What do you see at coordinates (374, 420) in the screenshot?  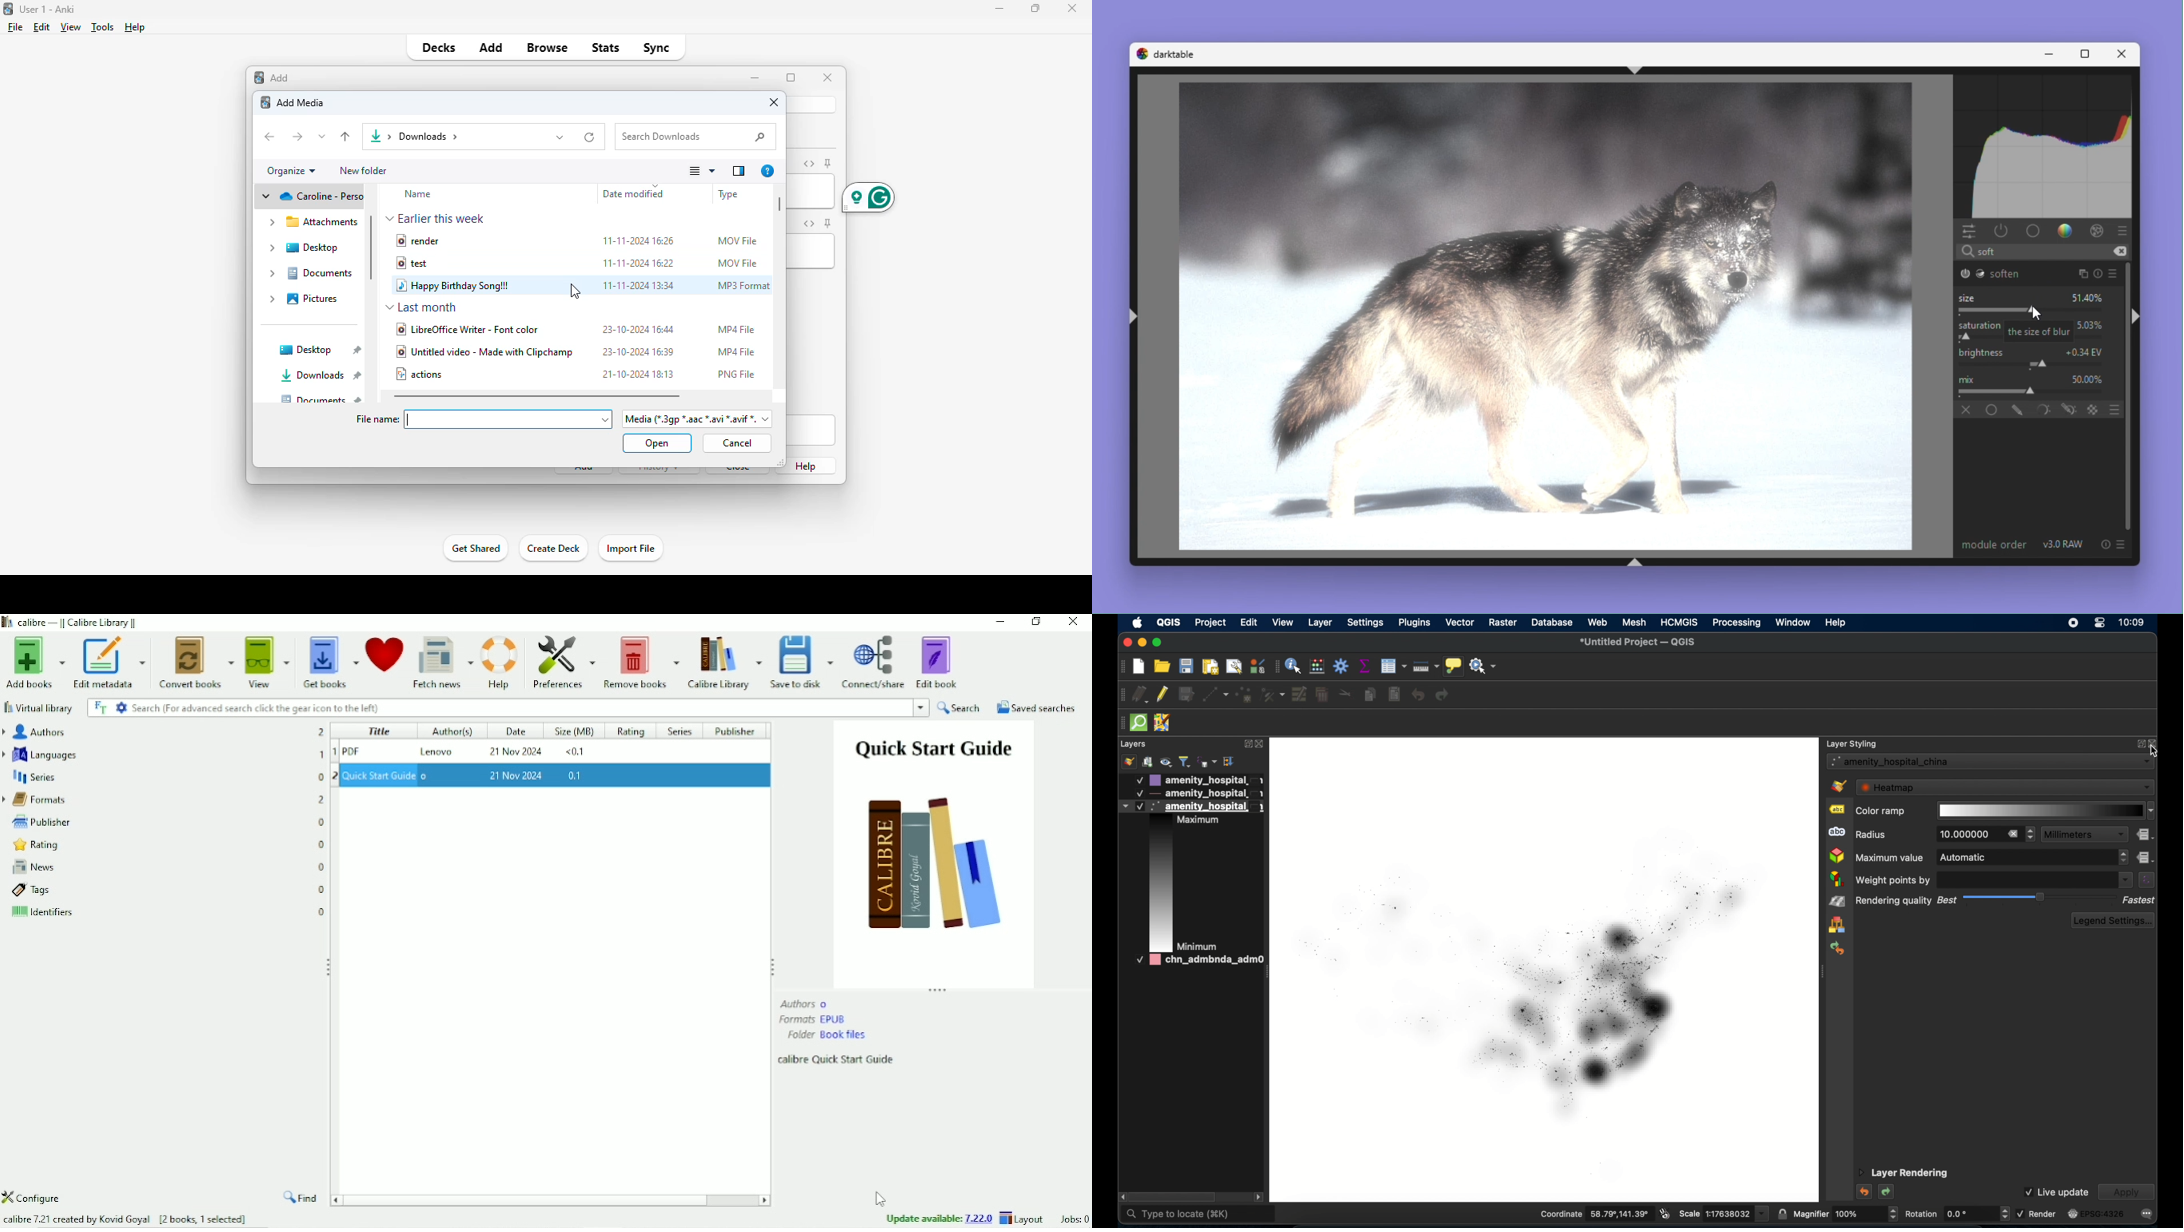 I see `file name` at bounding box center [374, 420].